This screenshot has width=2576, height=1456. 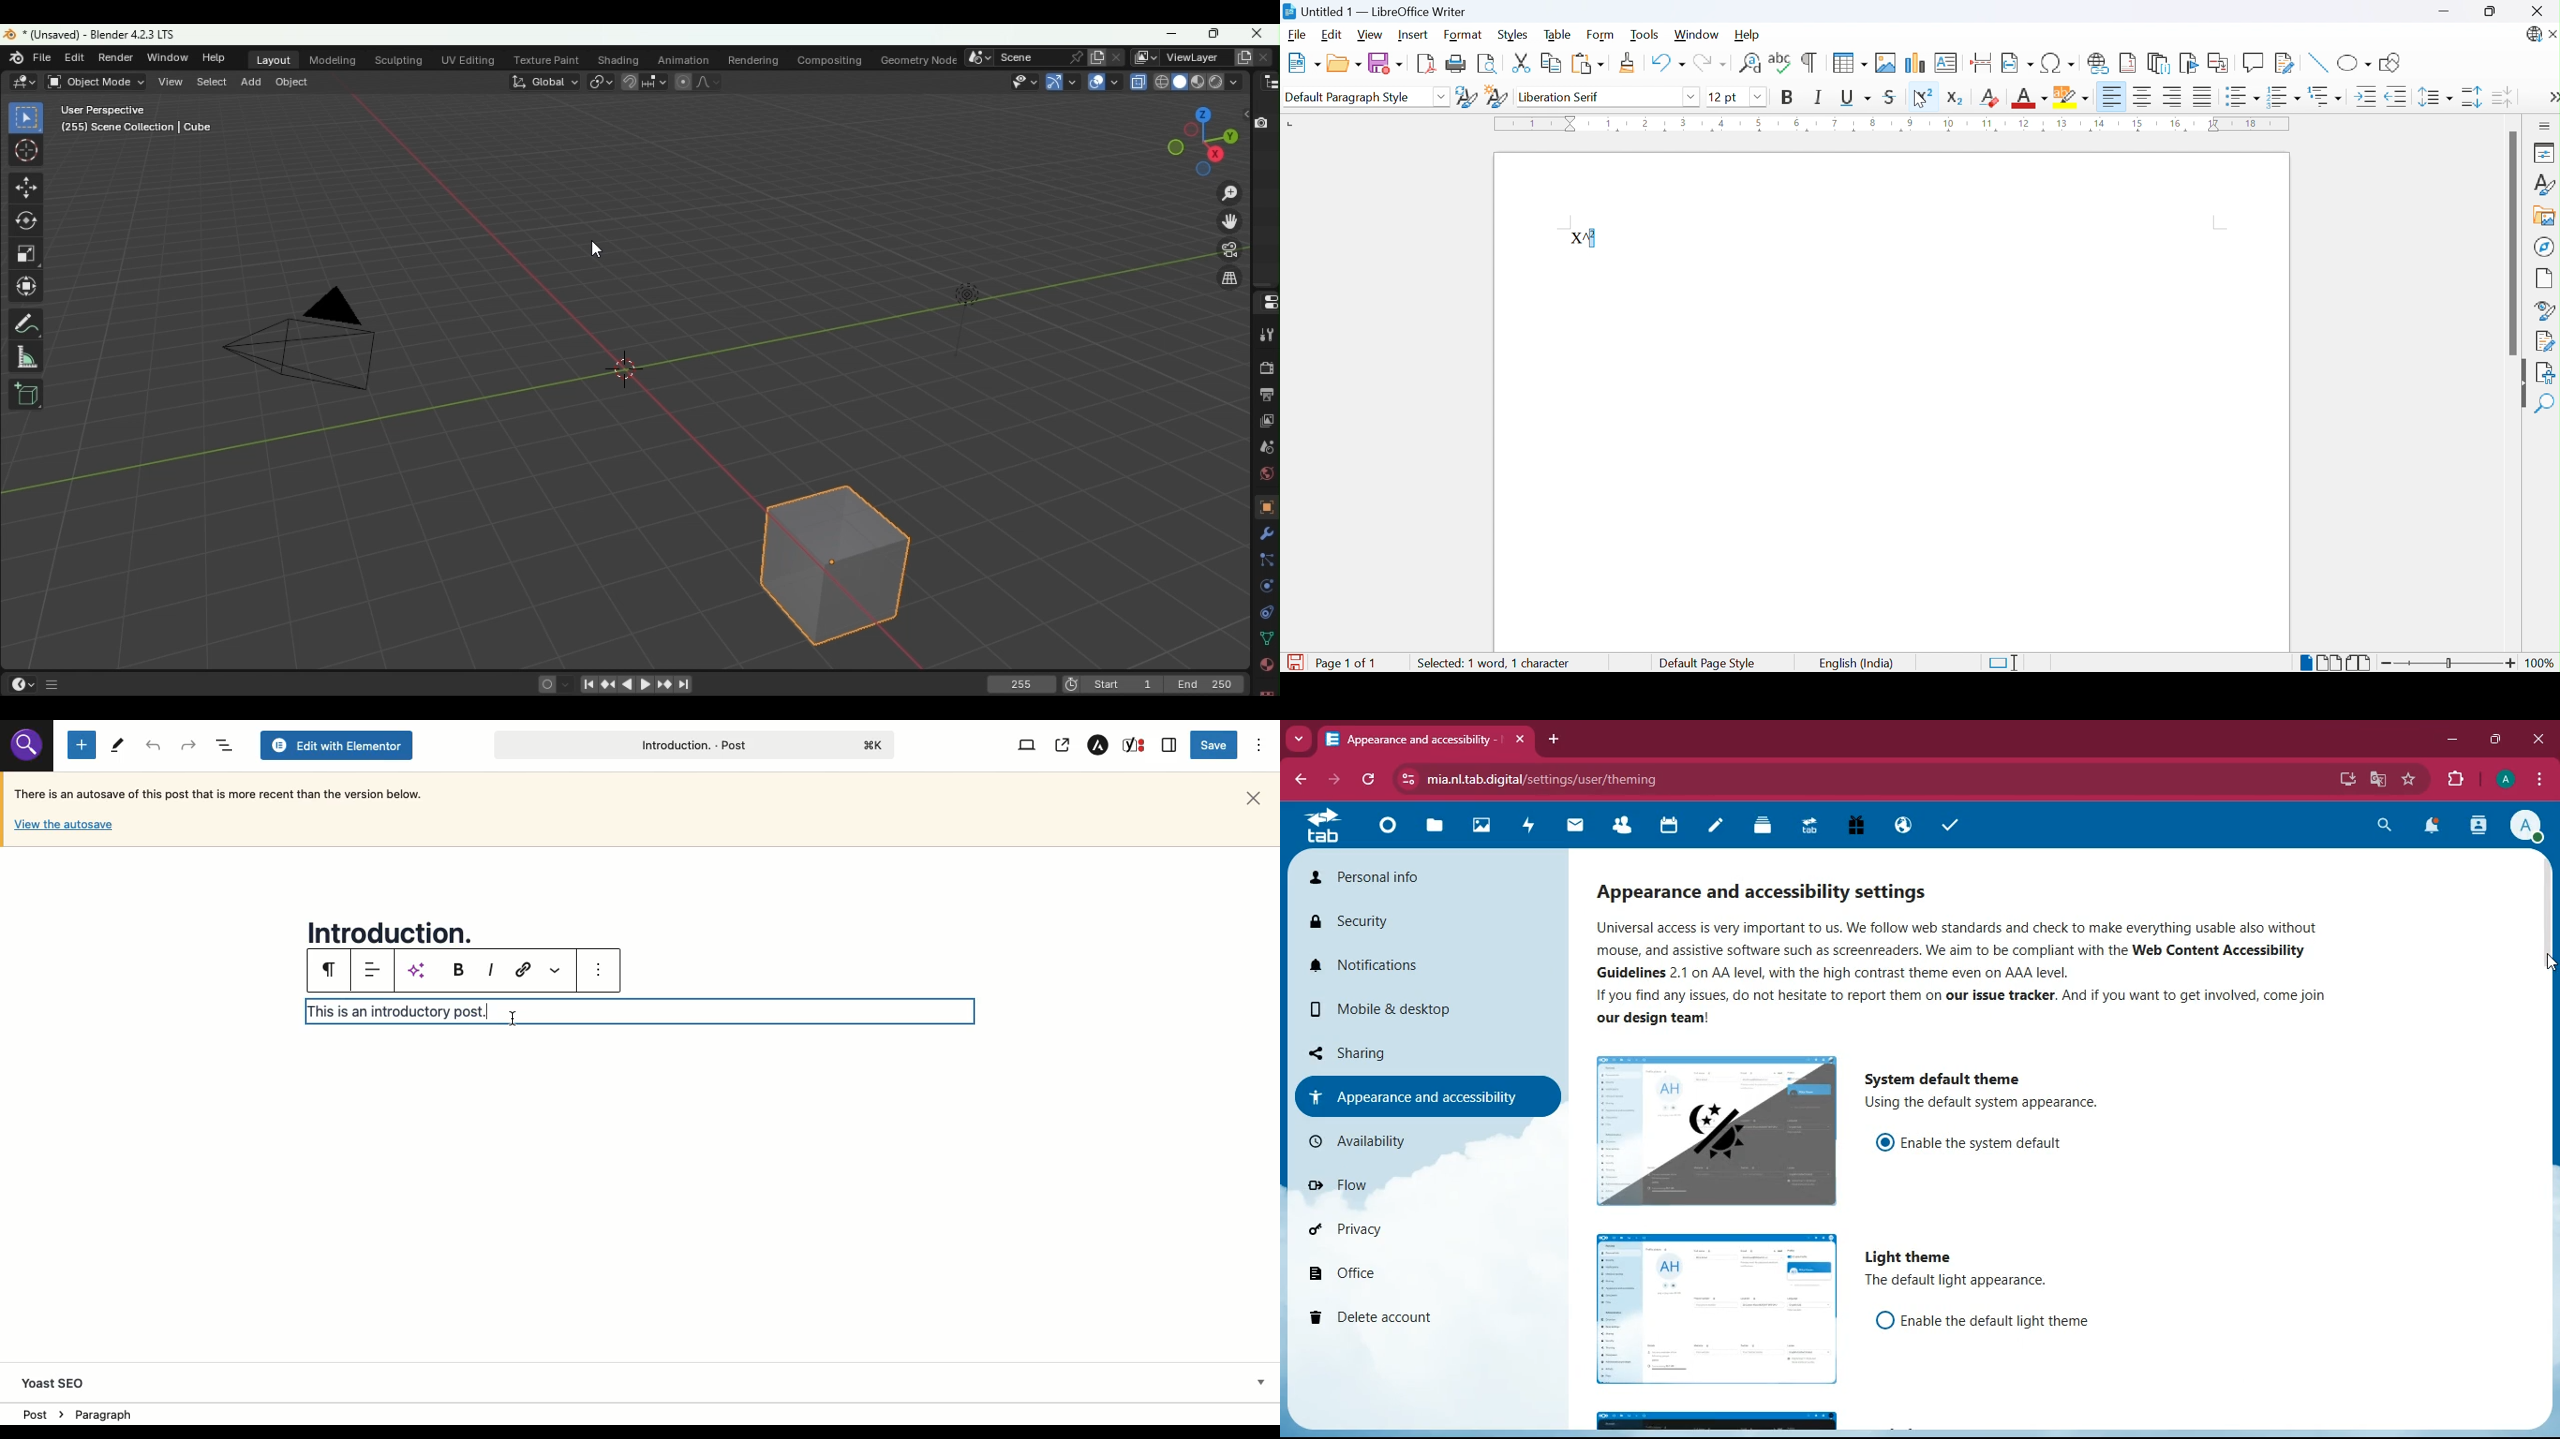 What do you see at coordinates (1425, 1096) in the screenshot?
I see `appearance` at bounding box center [1425, 1096].